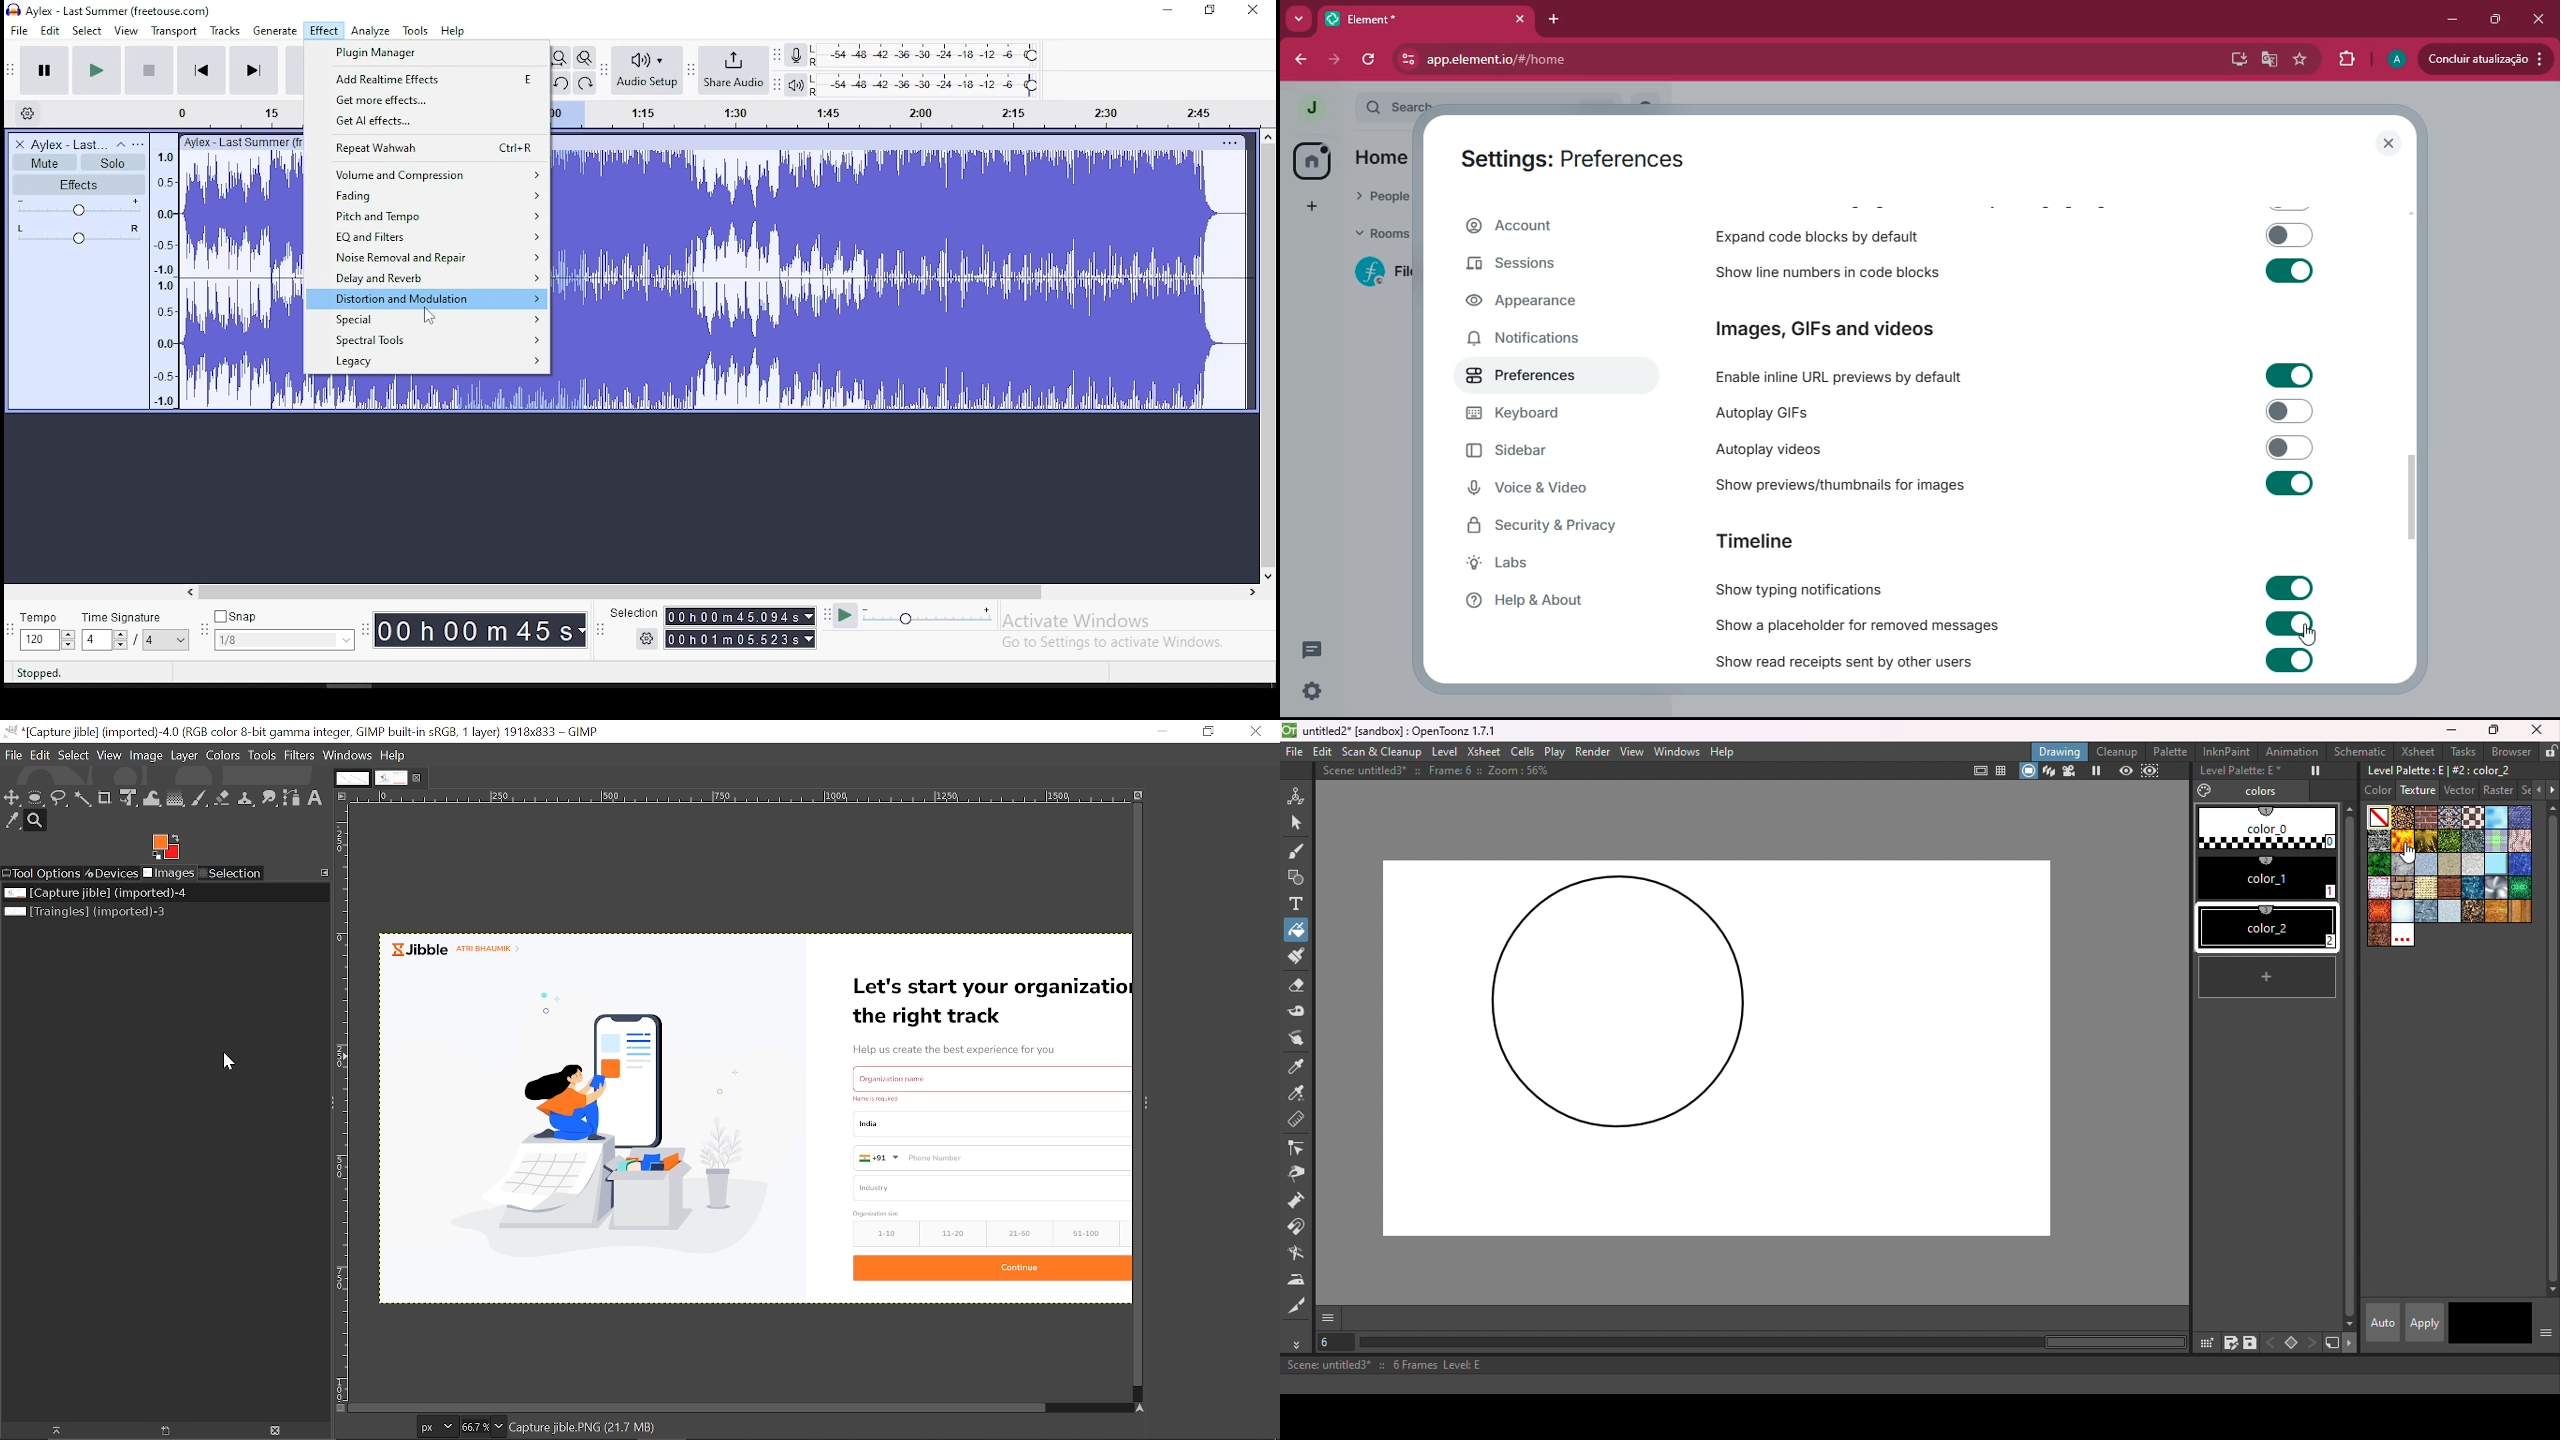 The height and width of the screenshot is (1456, 2576). Describe the element at coordinates (741, 640) in the screenshot. I see `00h00m55989s` at that location.